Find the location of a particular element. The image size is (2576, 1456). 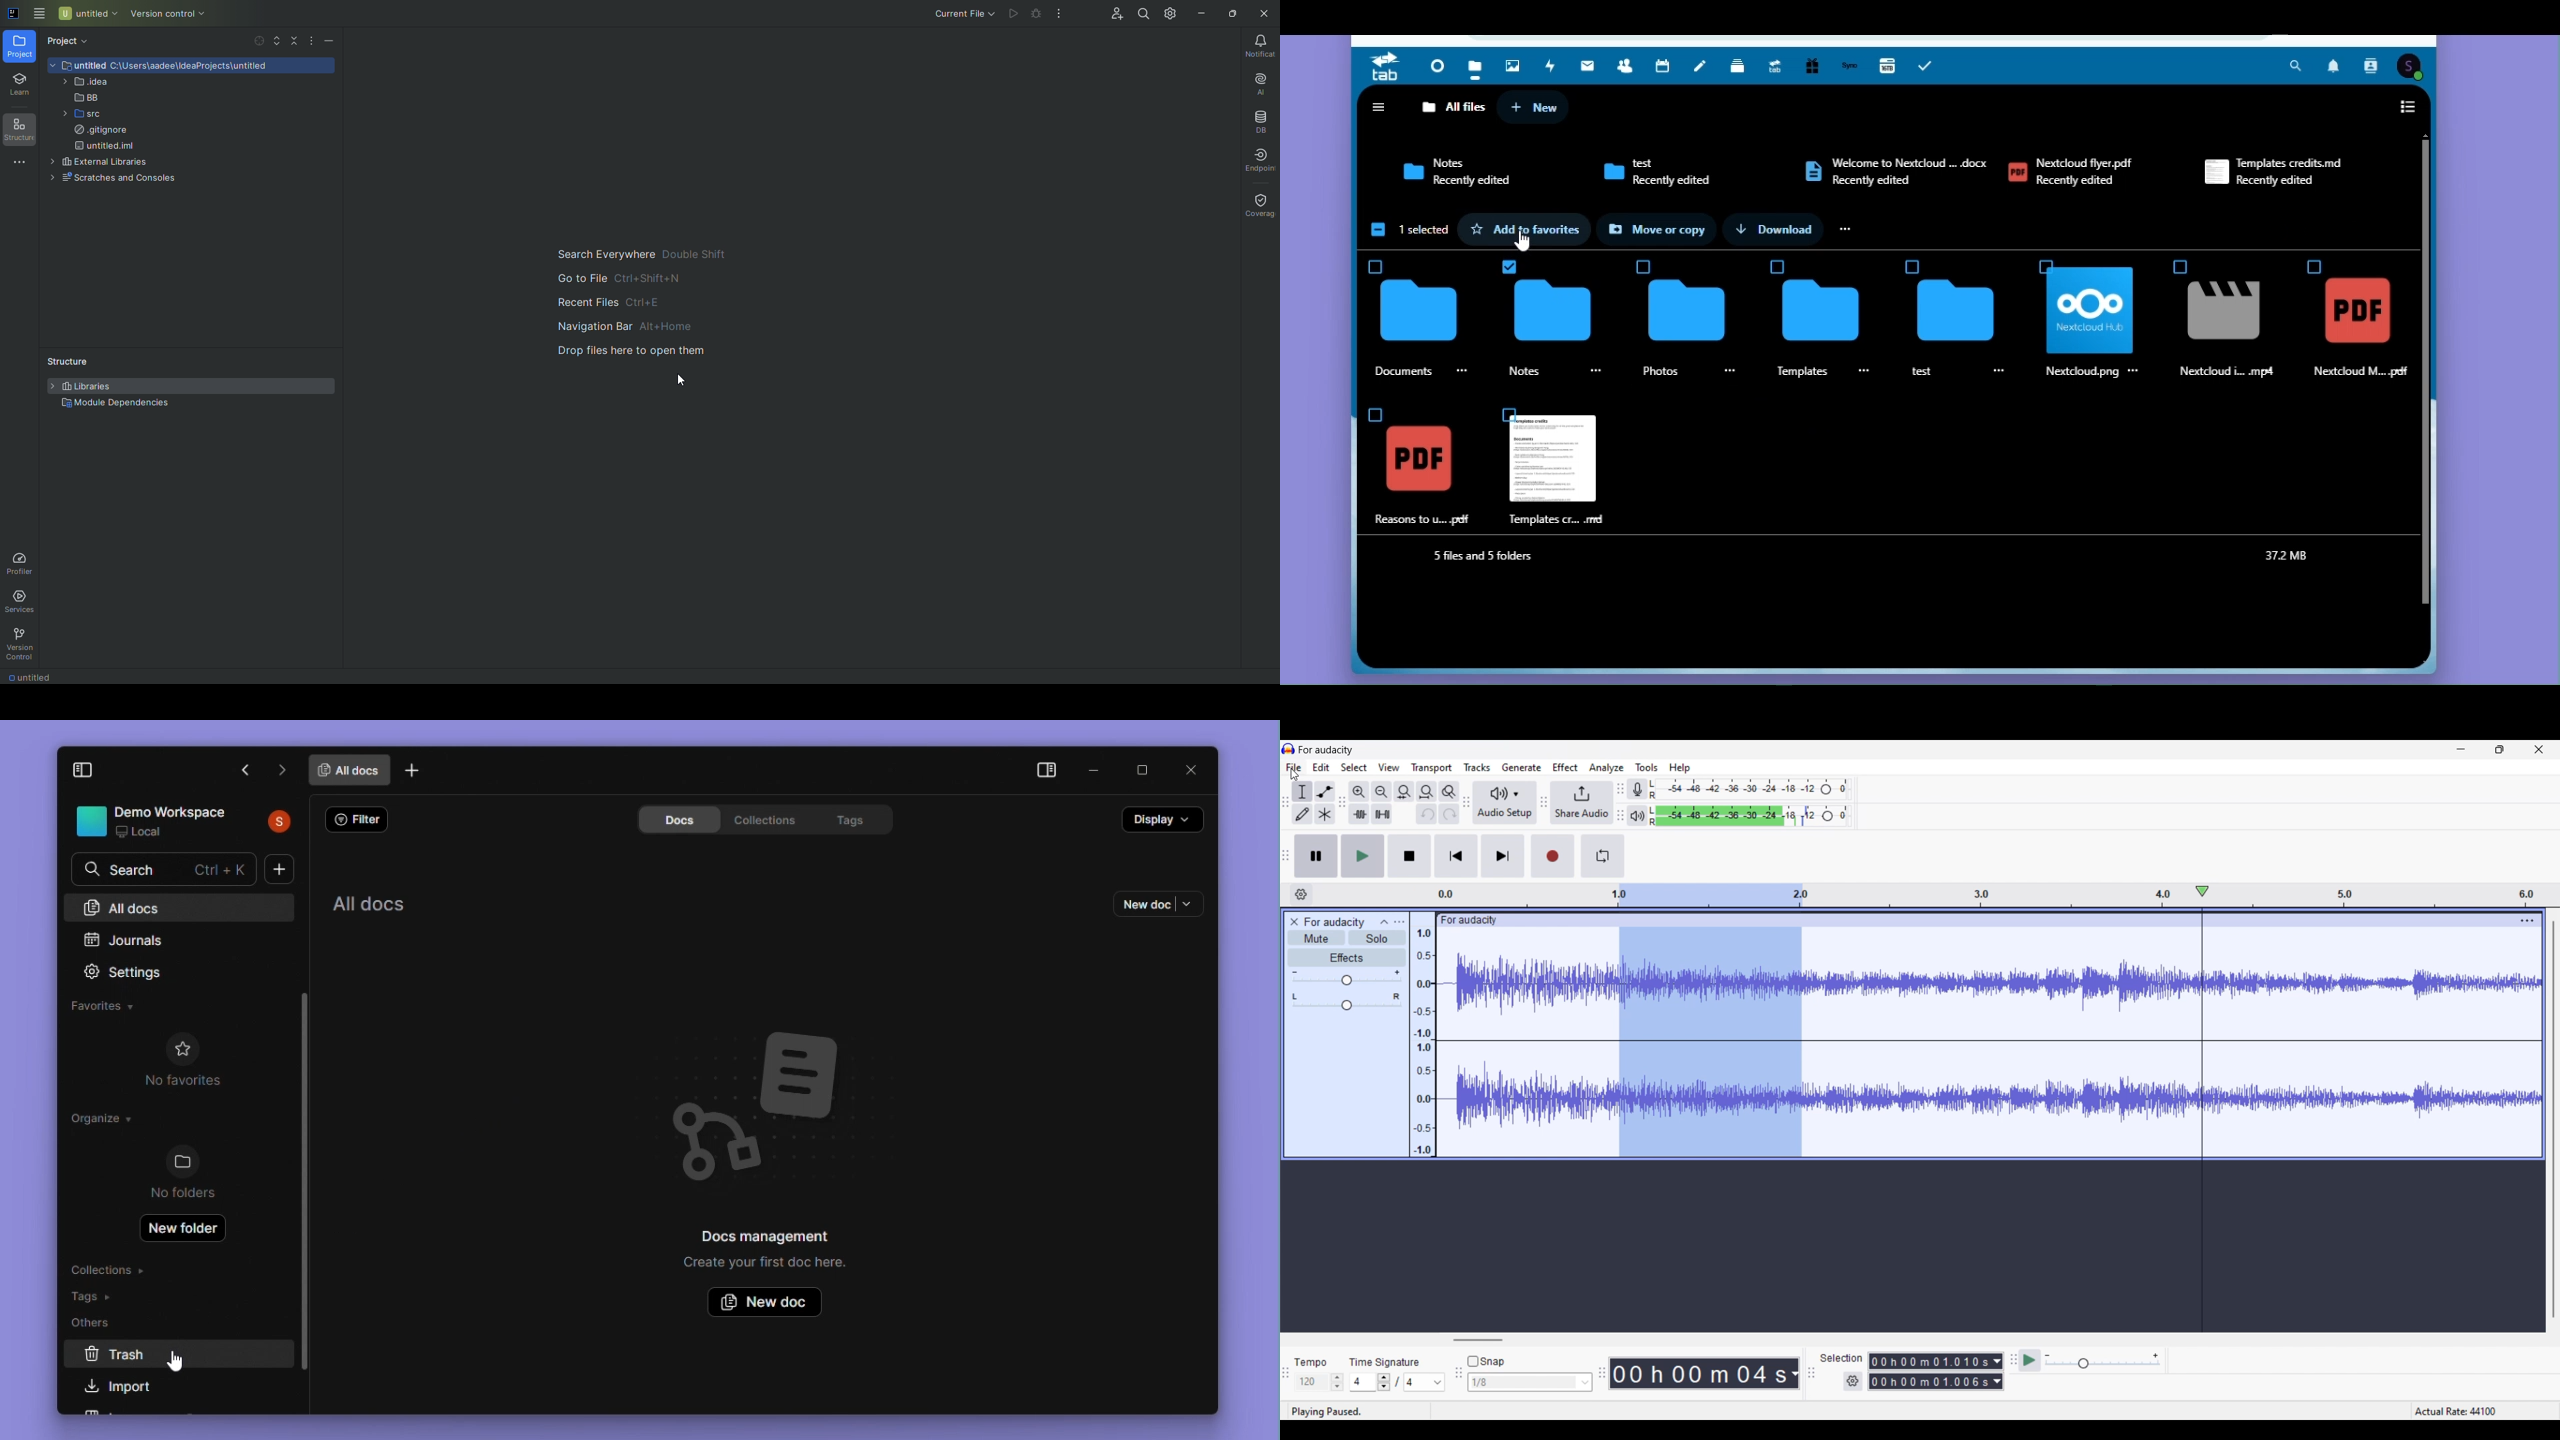

Search Bar is located at coordinates (2300, 67).